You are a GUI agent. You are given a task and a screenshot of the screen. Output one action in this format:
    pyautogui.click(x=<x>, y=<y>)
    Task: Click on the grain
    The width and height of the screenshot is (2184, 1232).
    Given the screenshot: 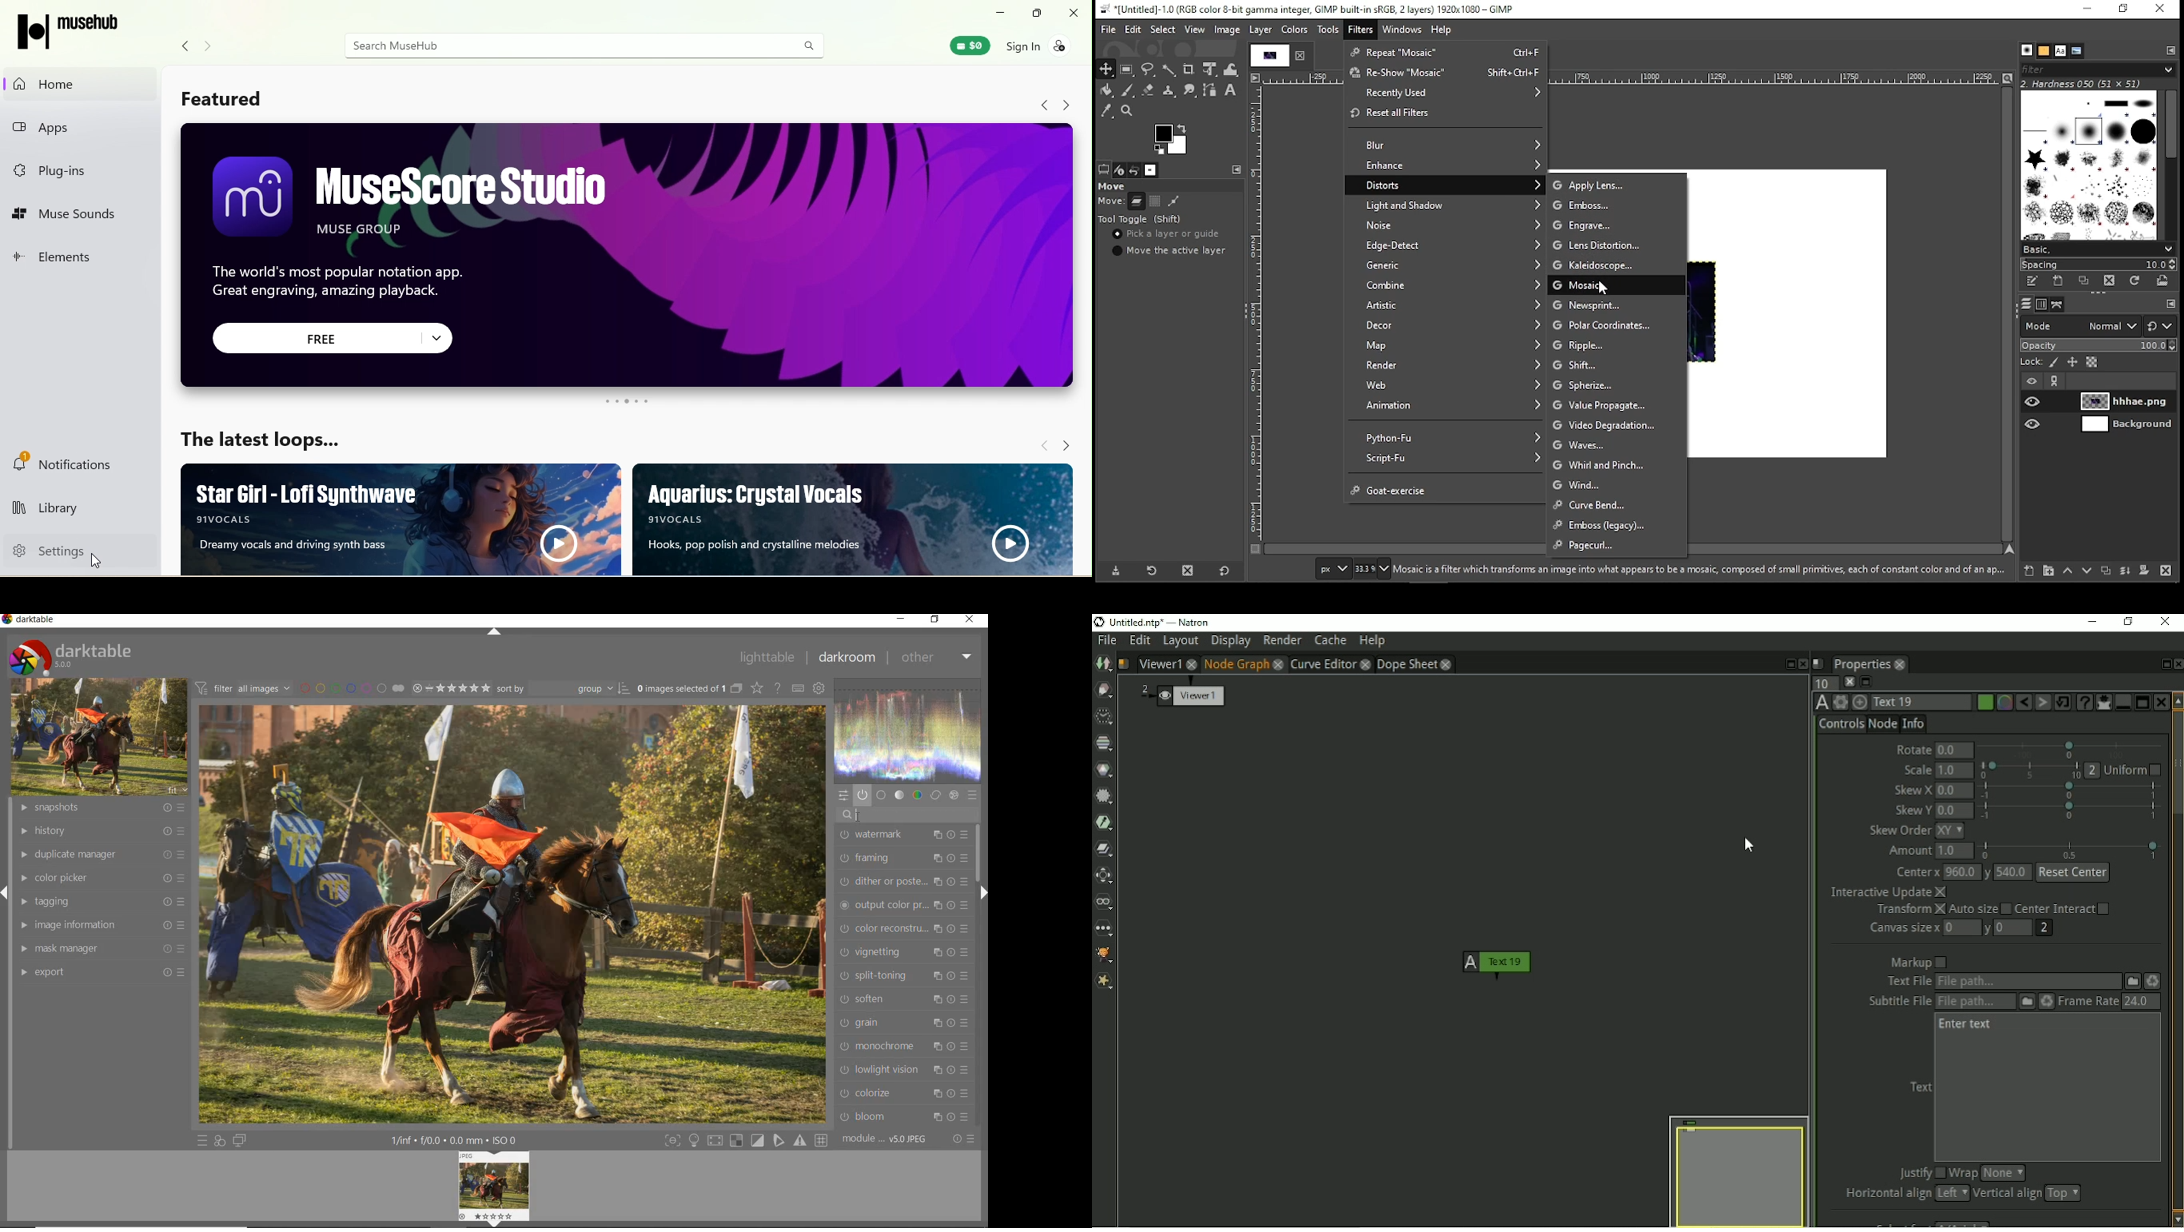 What is the action you would take?
    pyautogui.click(x=903, y=1023)
    